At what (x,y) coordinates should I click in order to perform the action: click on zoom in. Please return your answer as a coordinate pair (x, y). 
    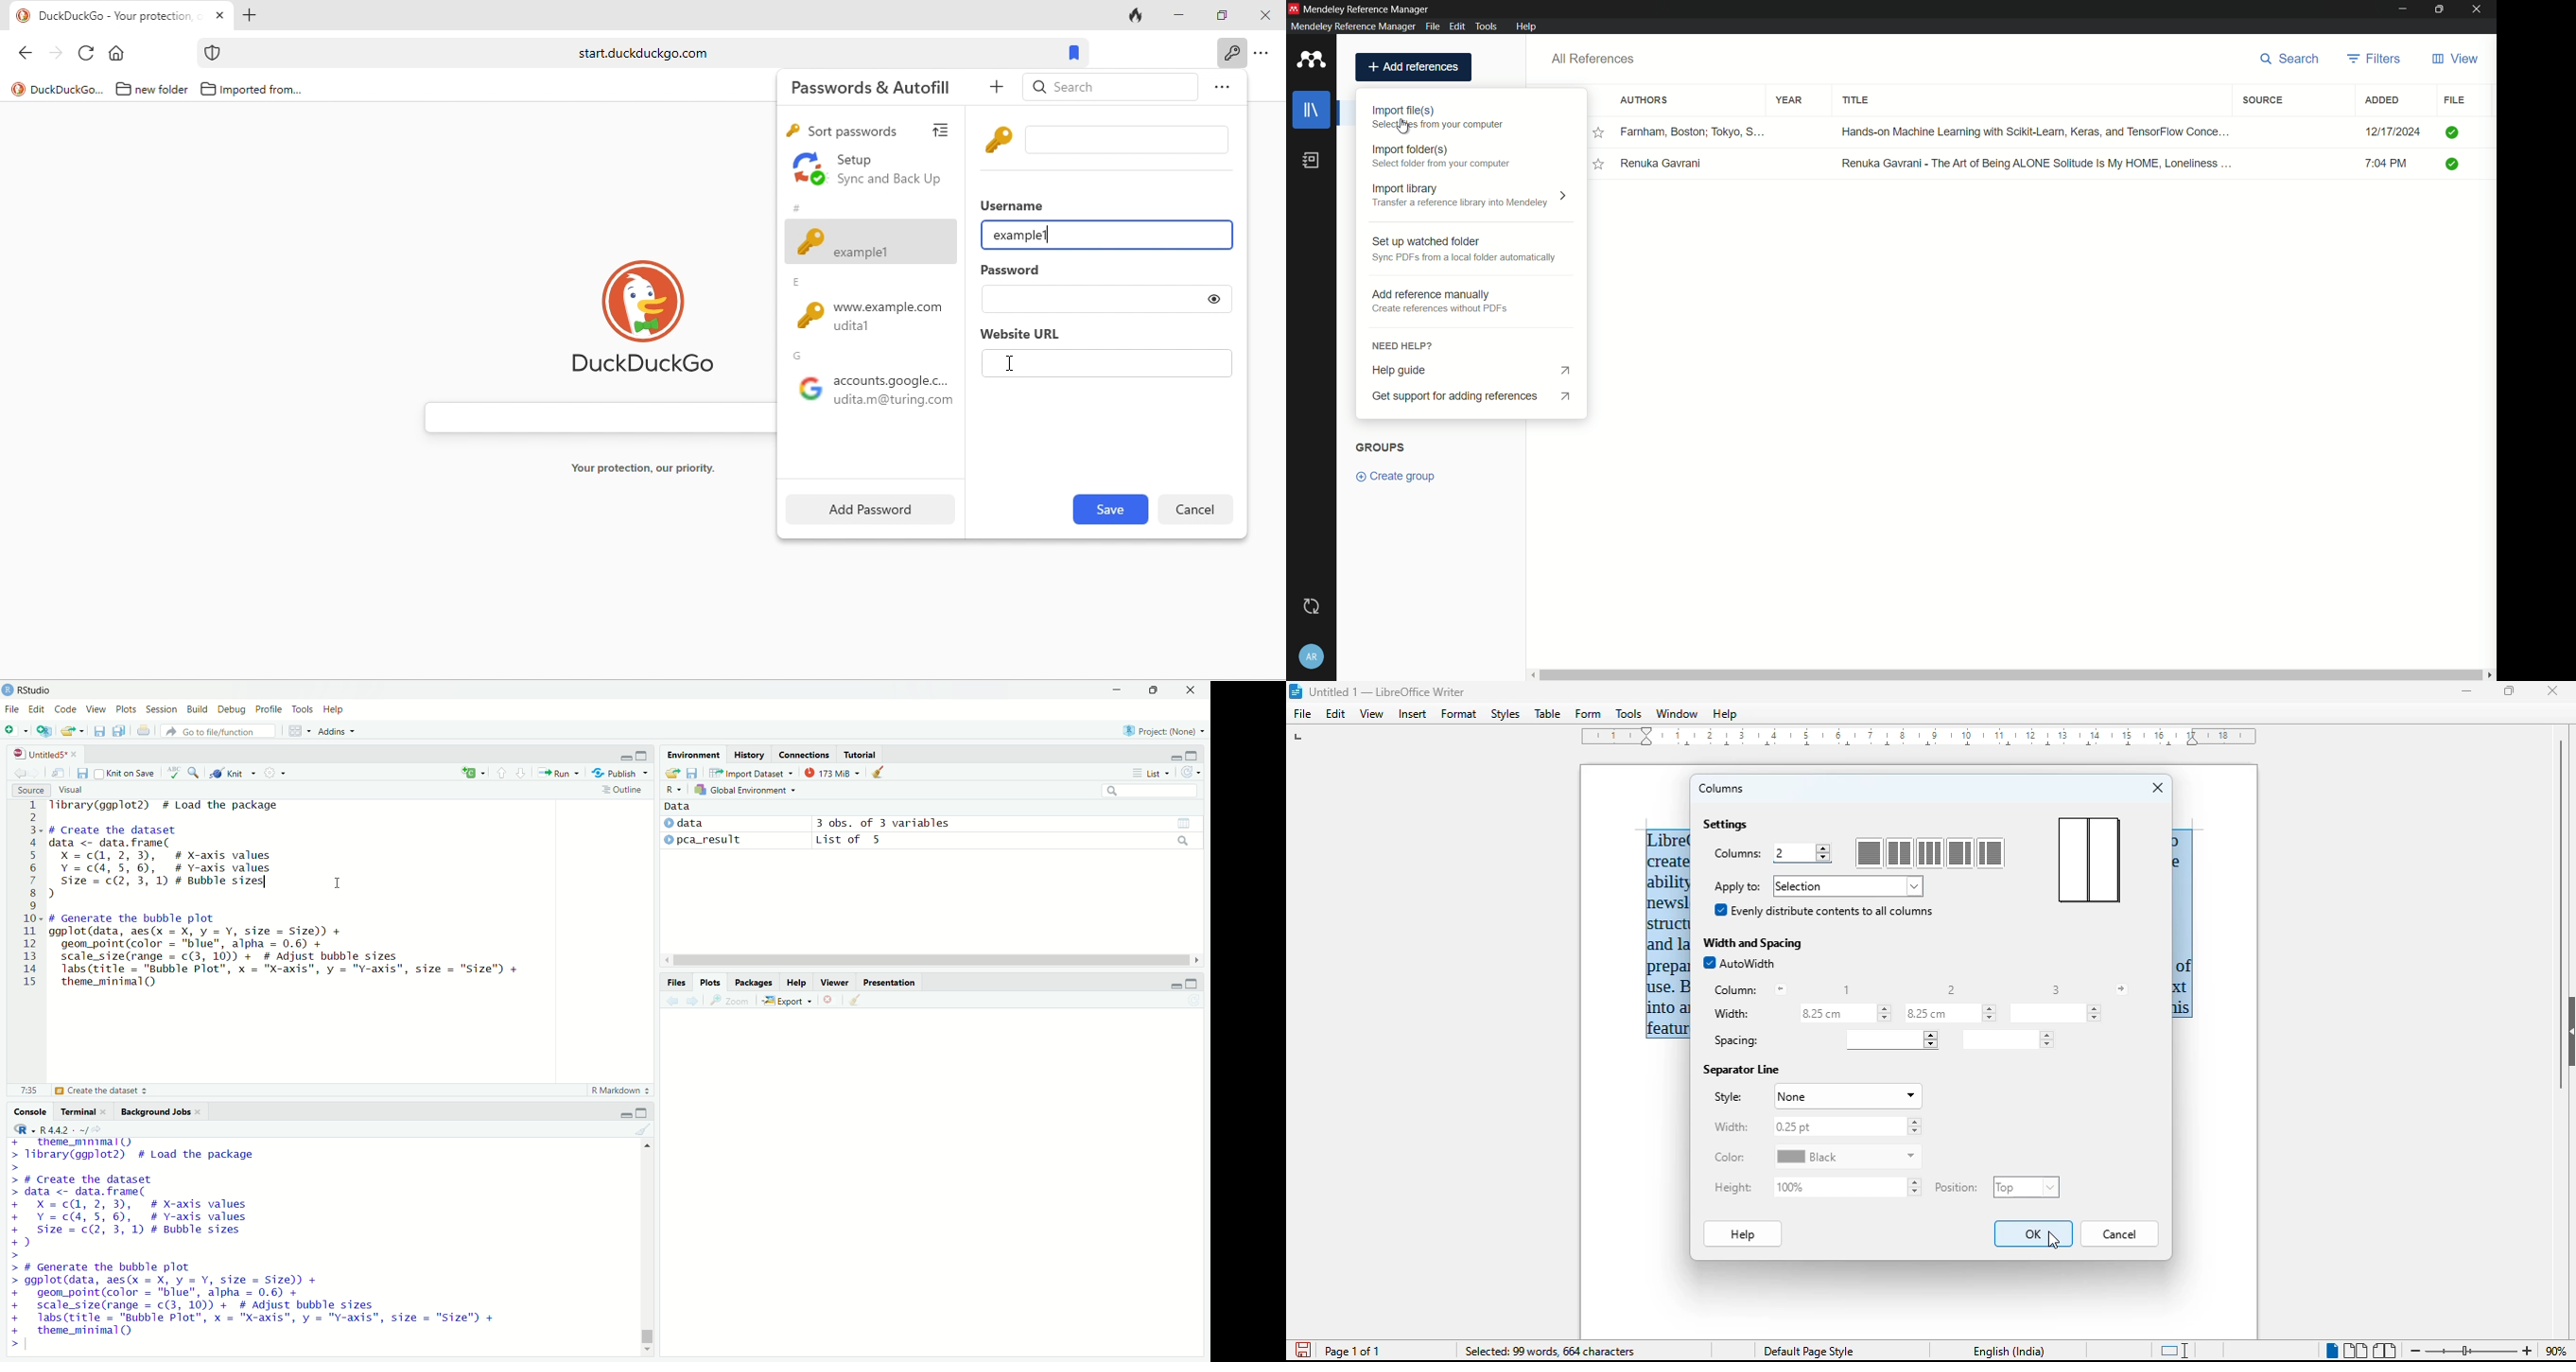
    Looking at the image, I should click on (2528, 1352).